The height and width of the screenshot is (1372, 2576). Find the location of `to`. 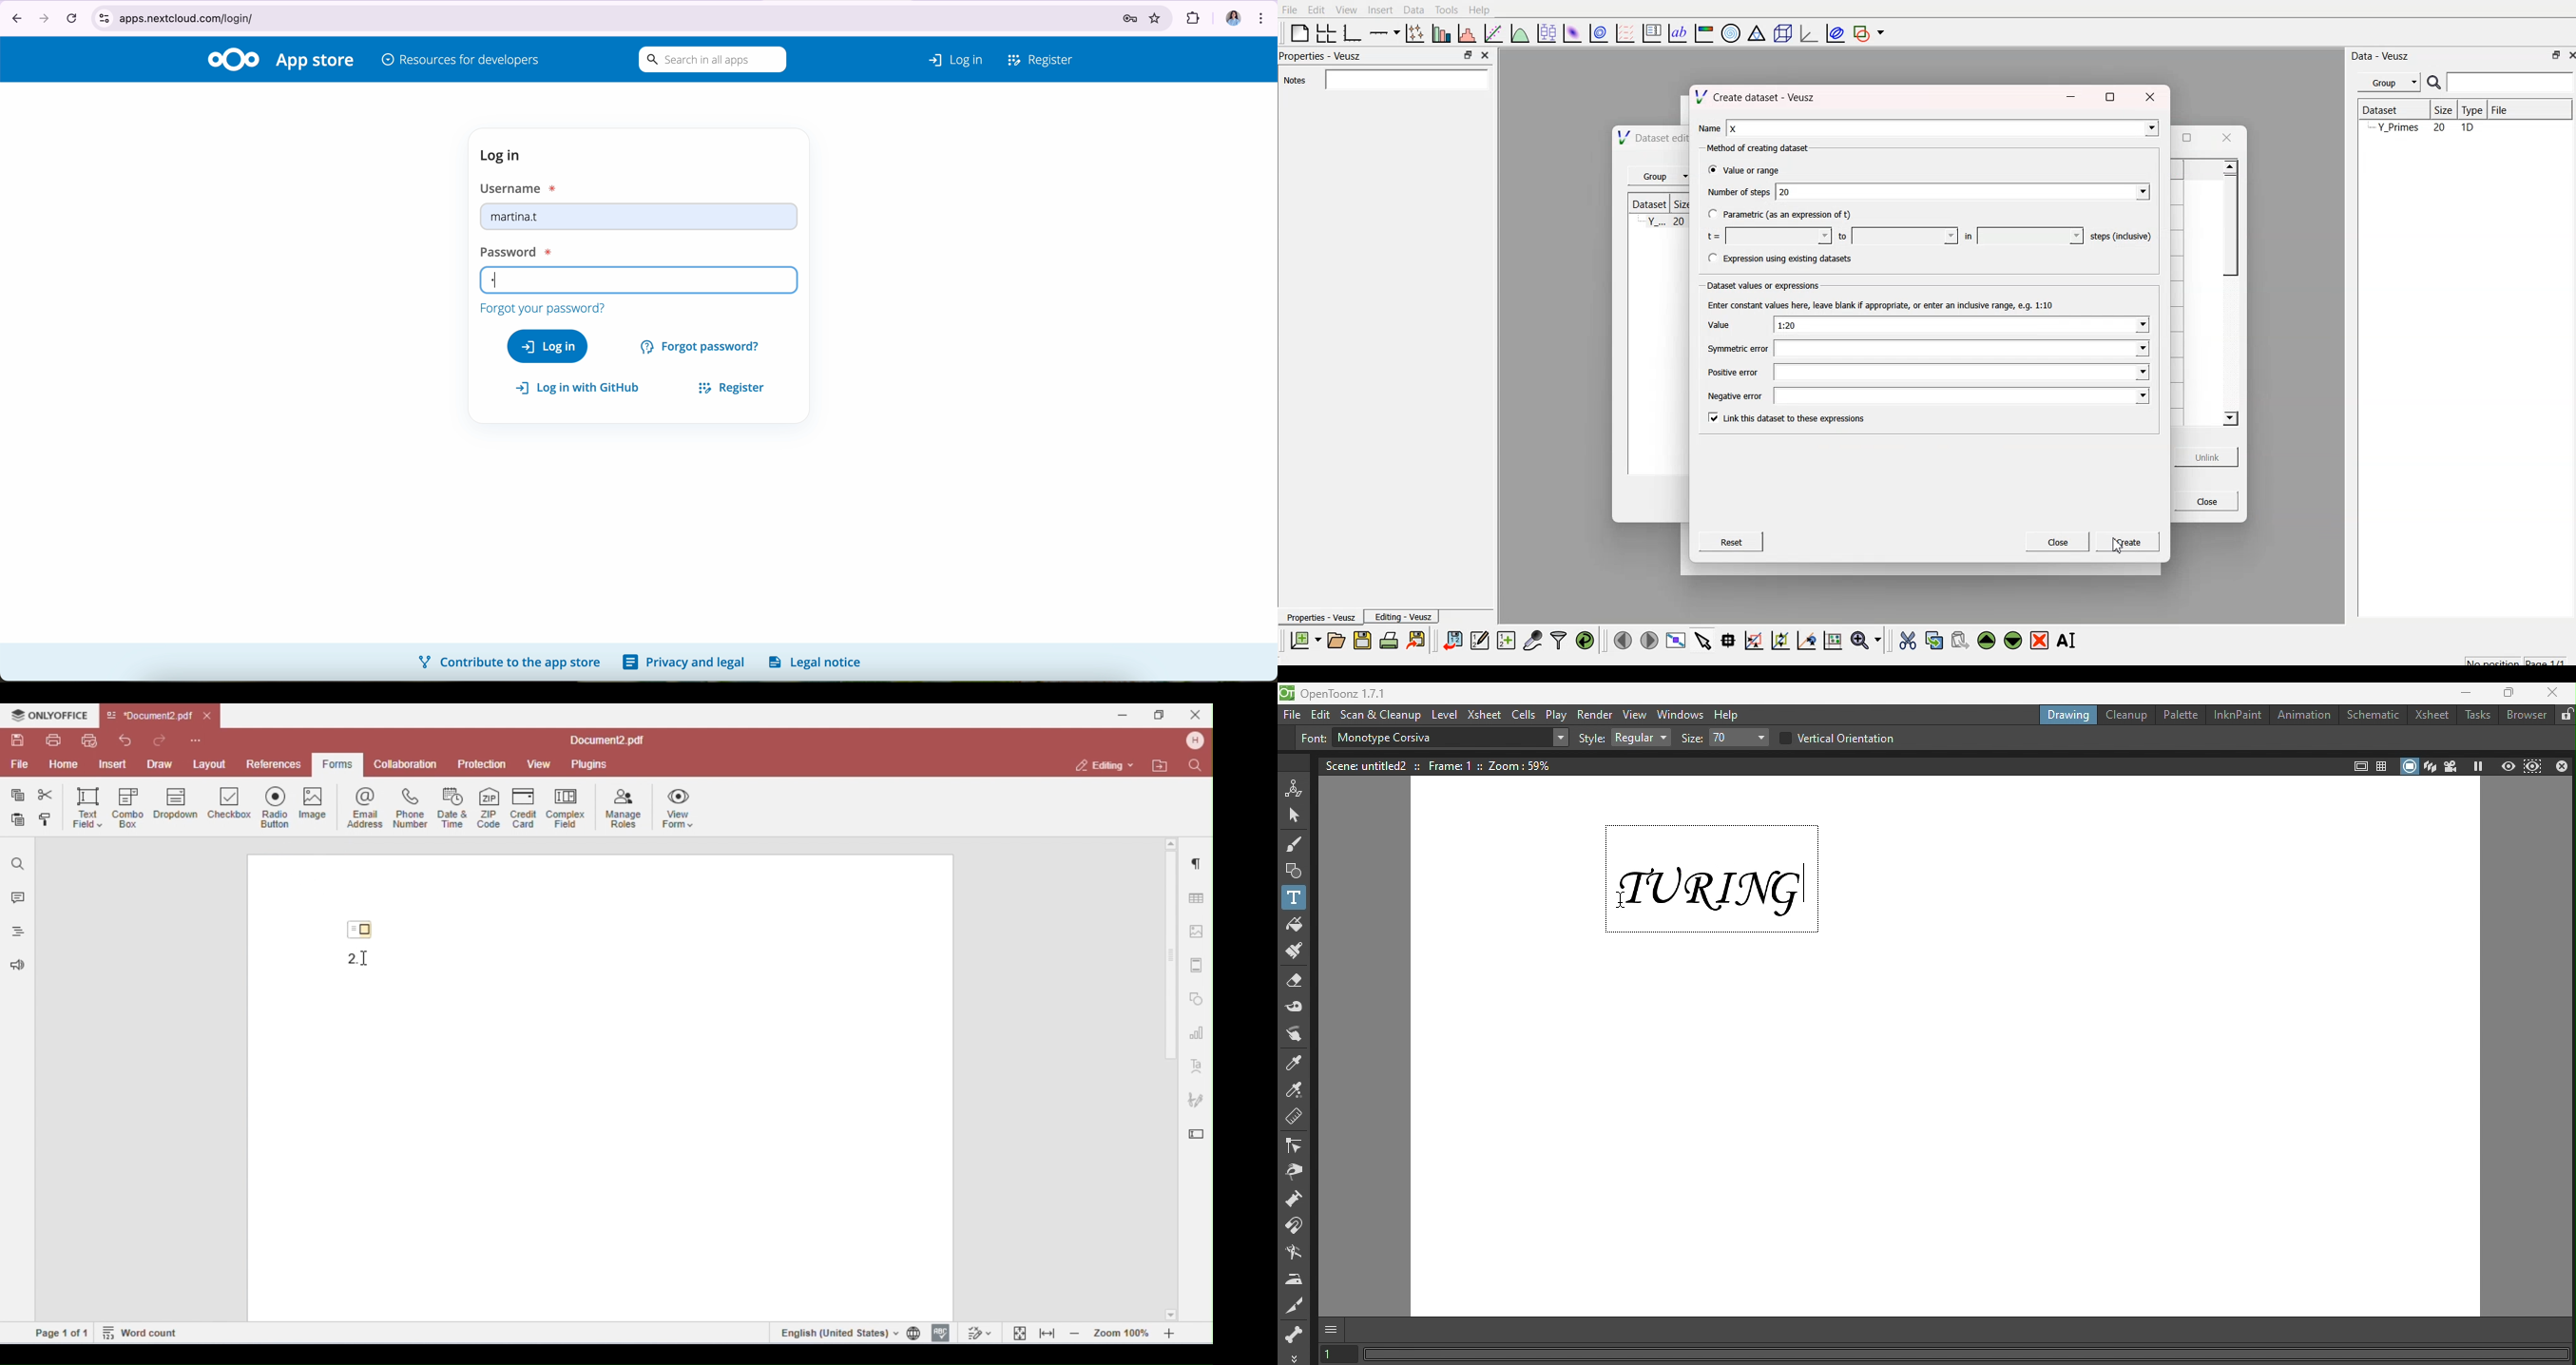

to is located at coordinates (1895, 236).